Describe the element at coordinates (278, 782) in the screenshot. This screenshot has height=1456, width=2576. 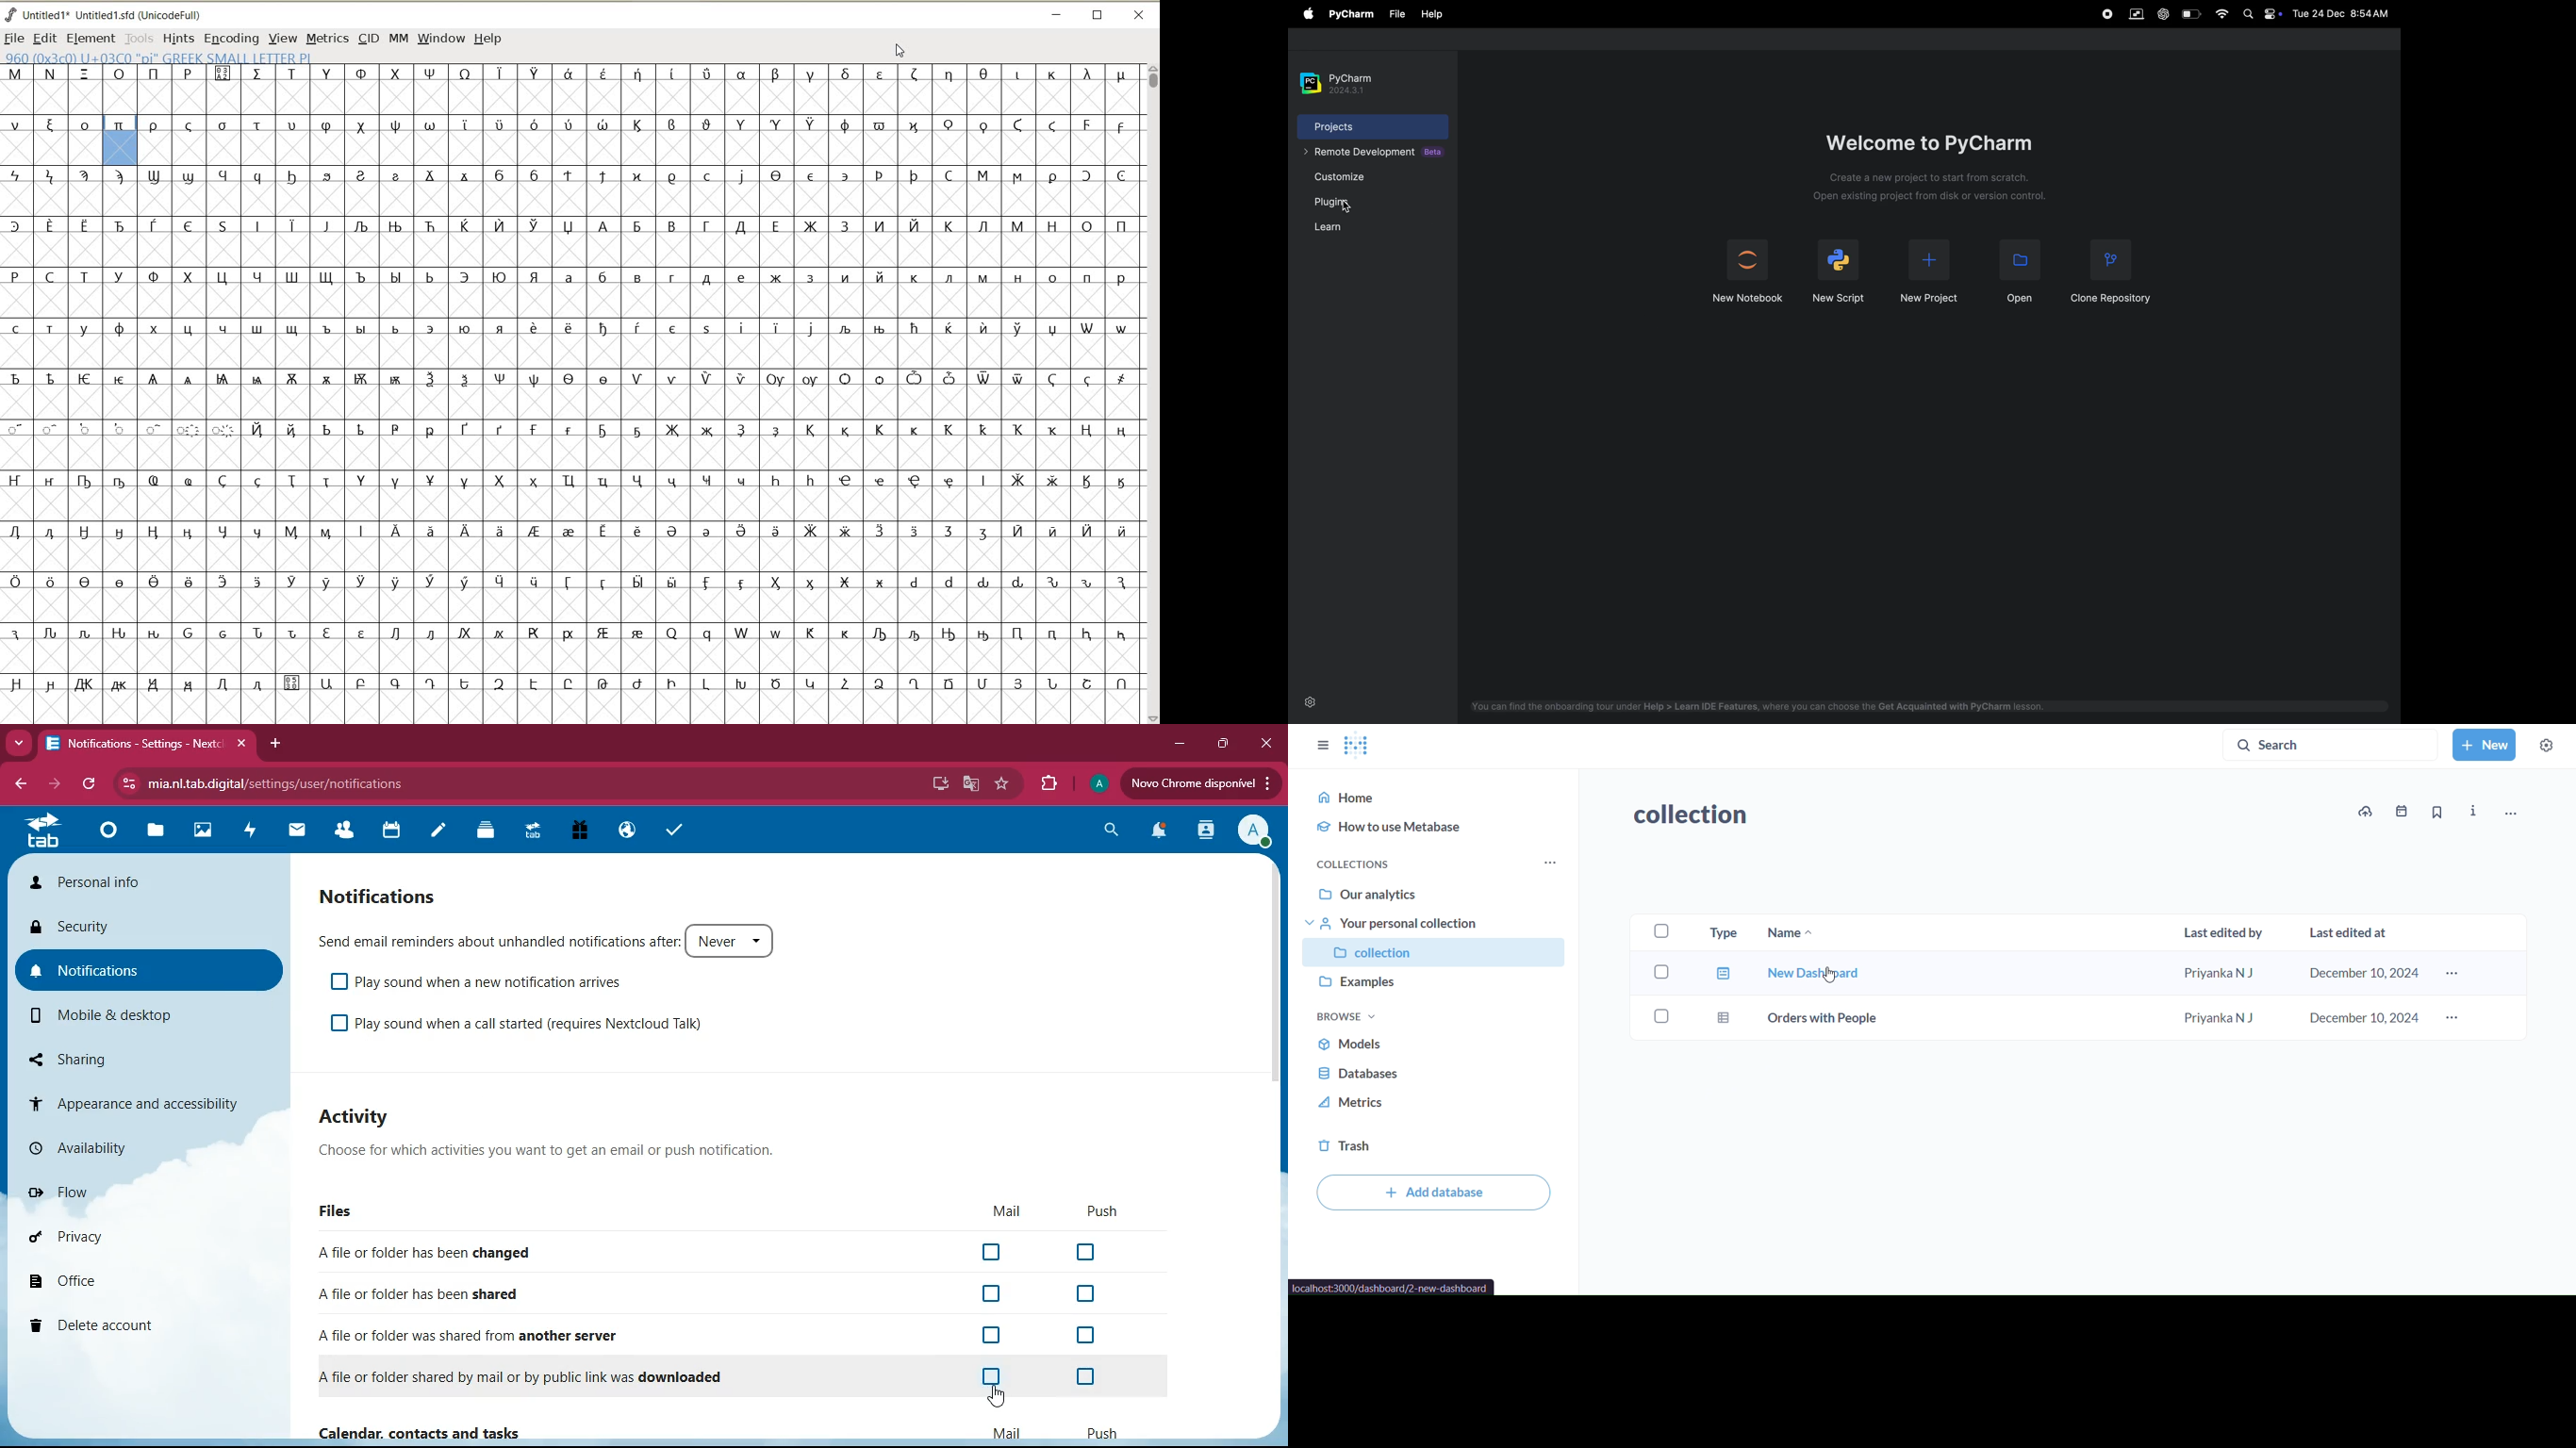
I see `url` at that location.